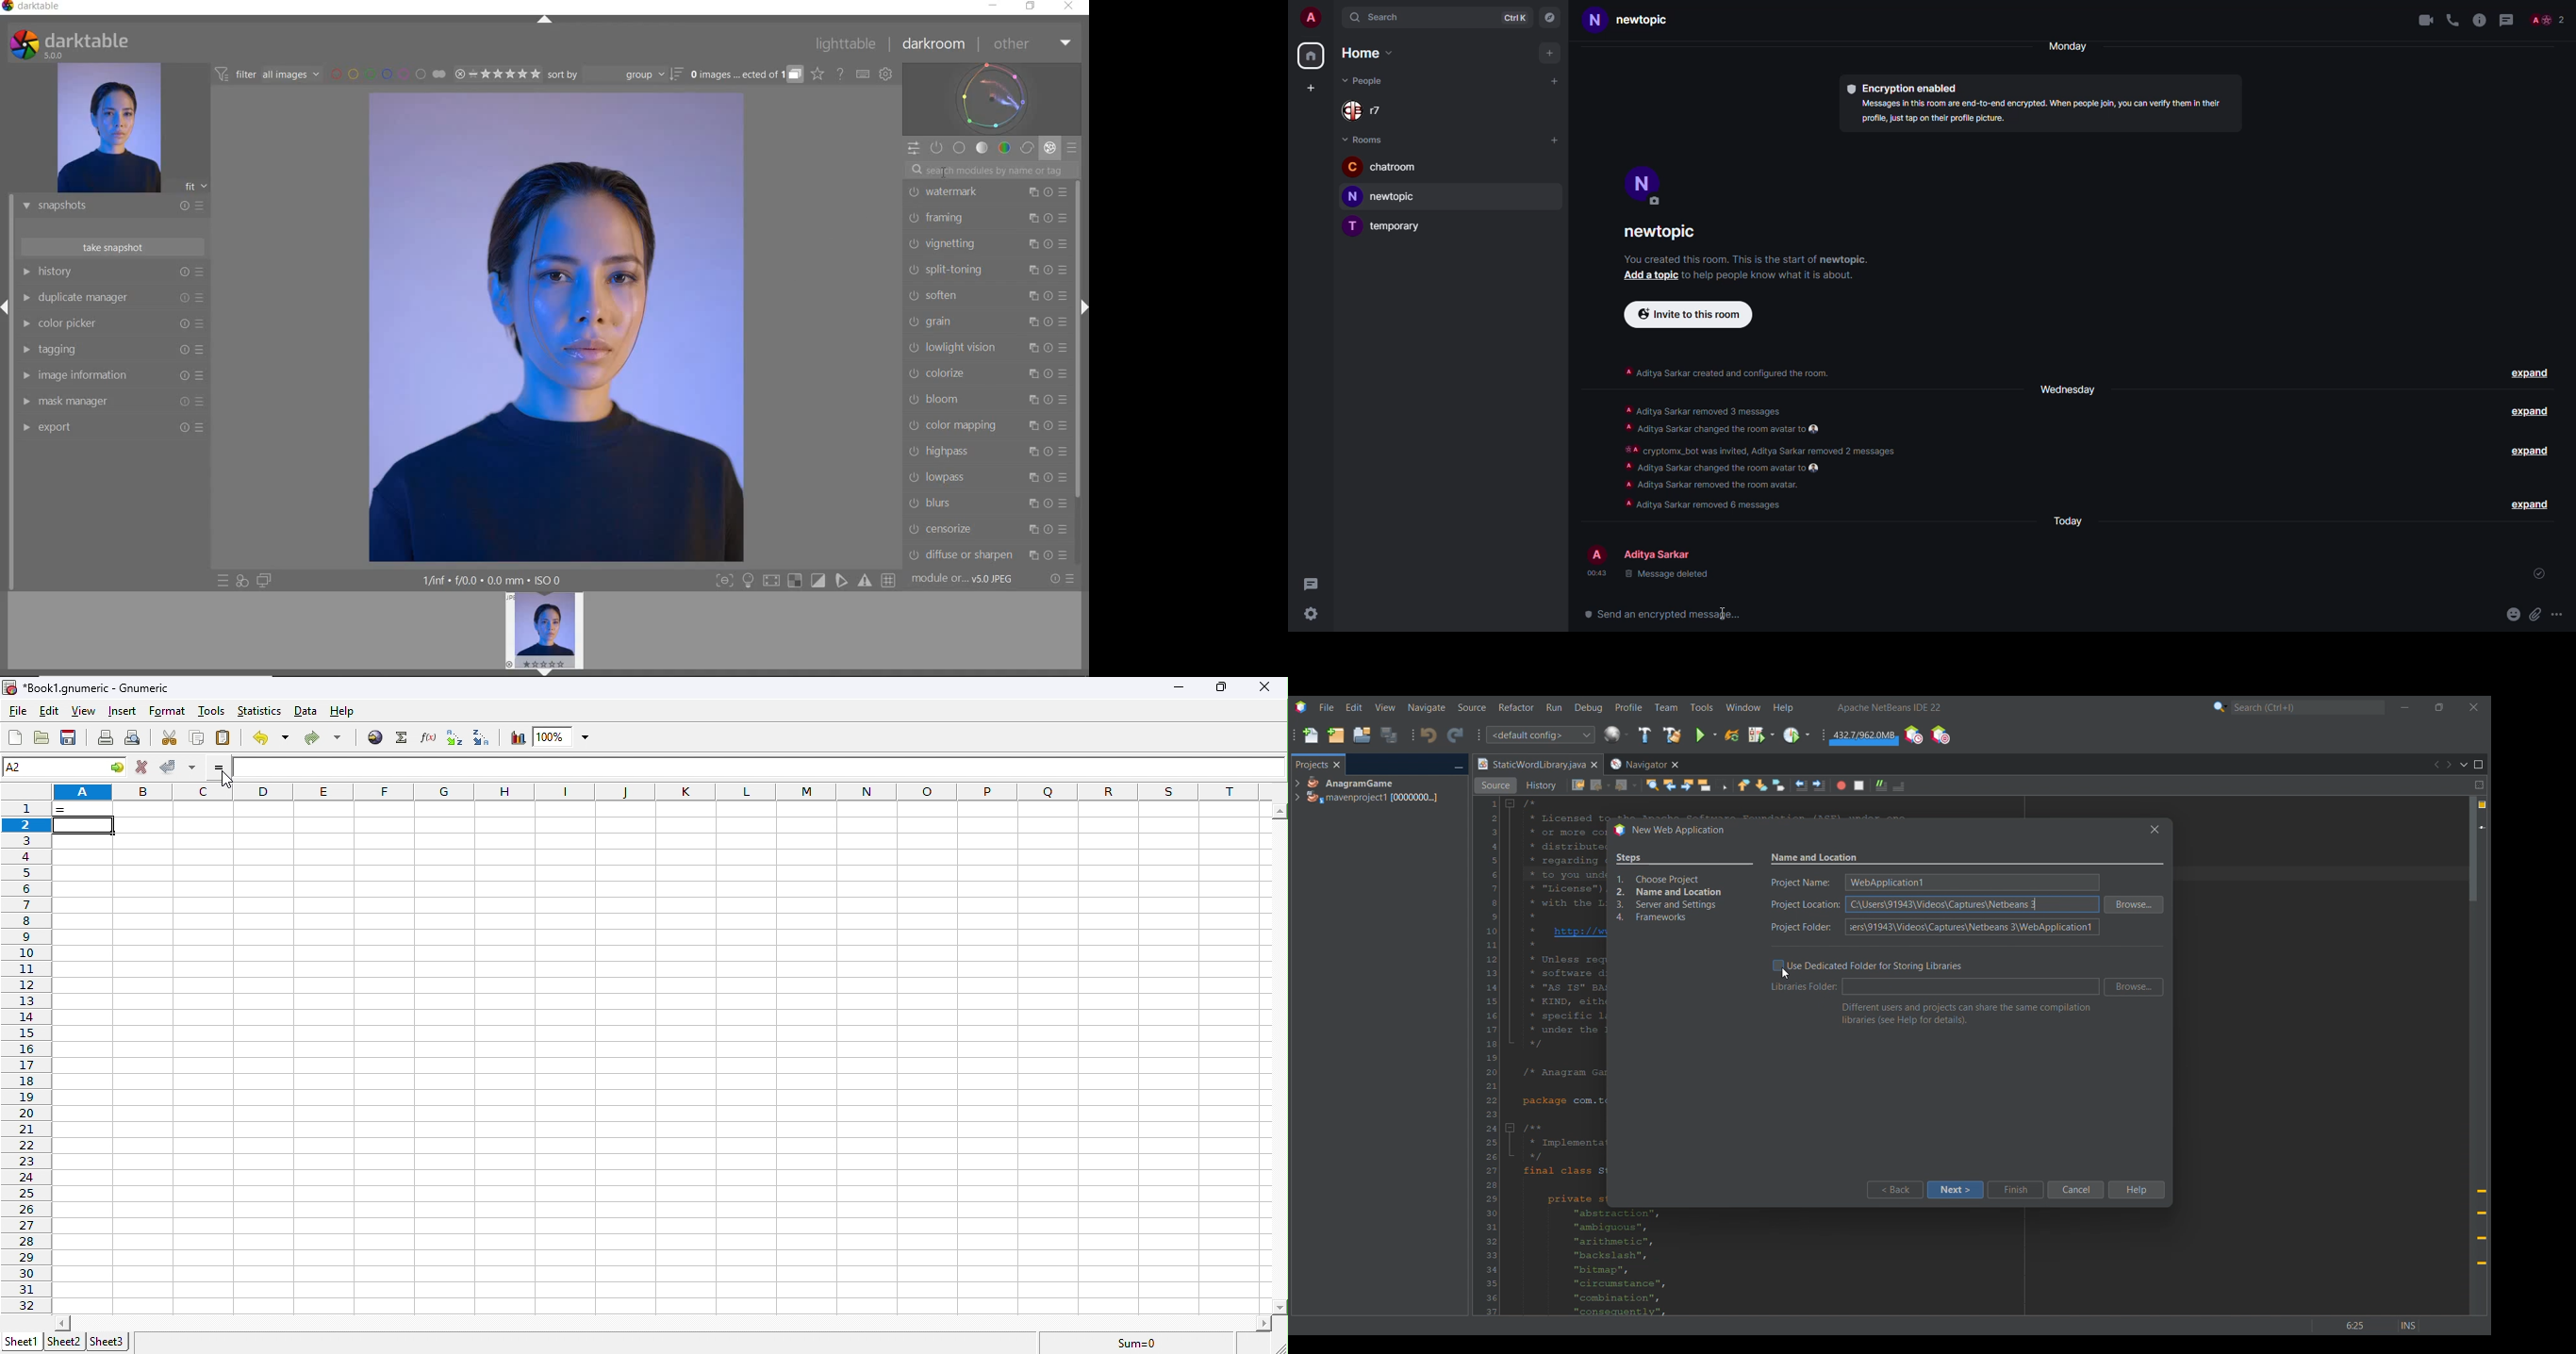 Image resolution: width=2576 pixels, height=1372 pixels. I want to click on Shift line right, so click(1819, 785).